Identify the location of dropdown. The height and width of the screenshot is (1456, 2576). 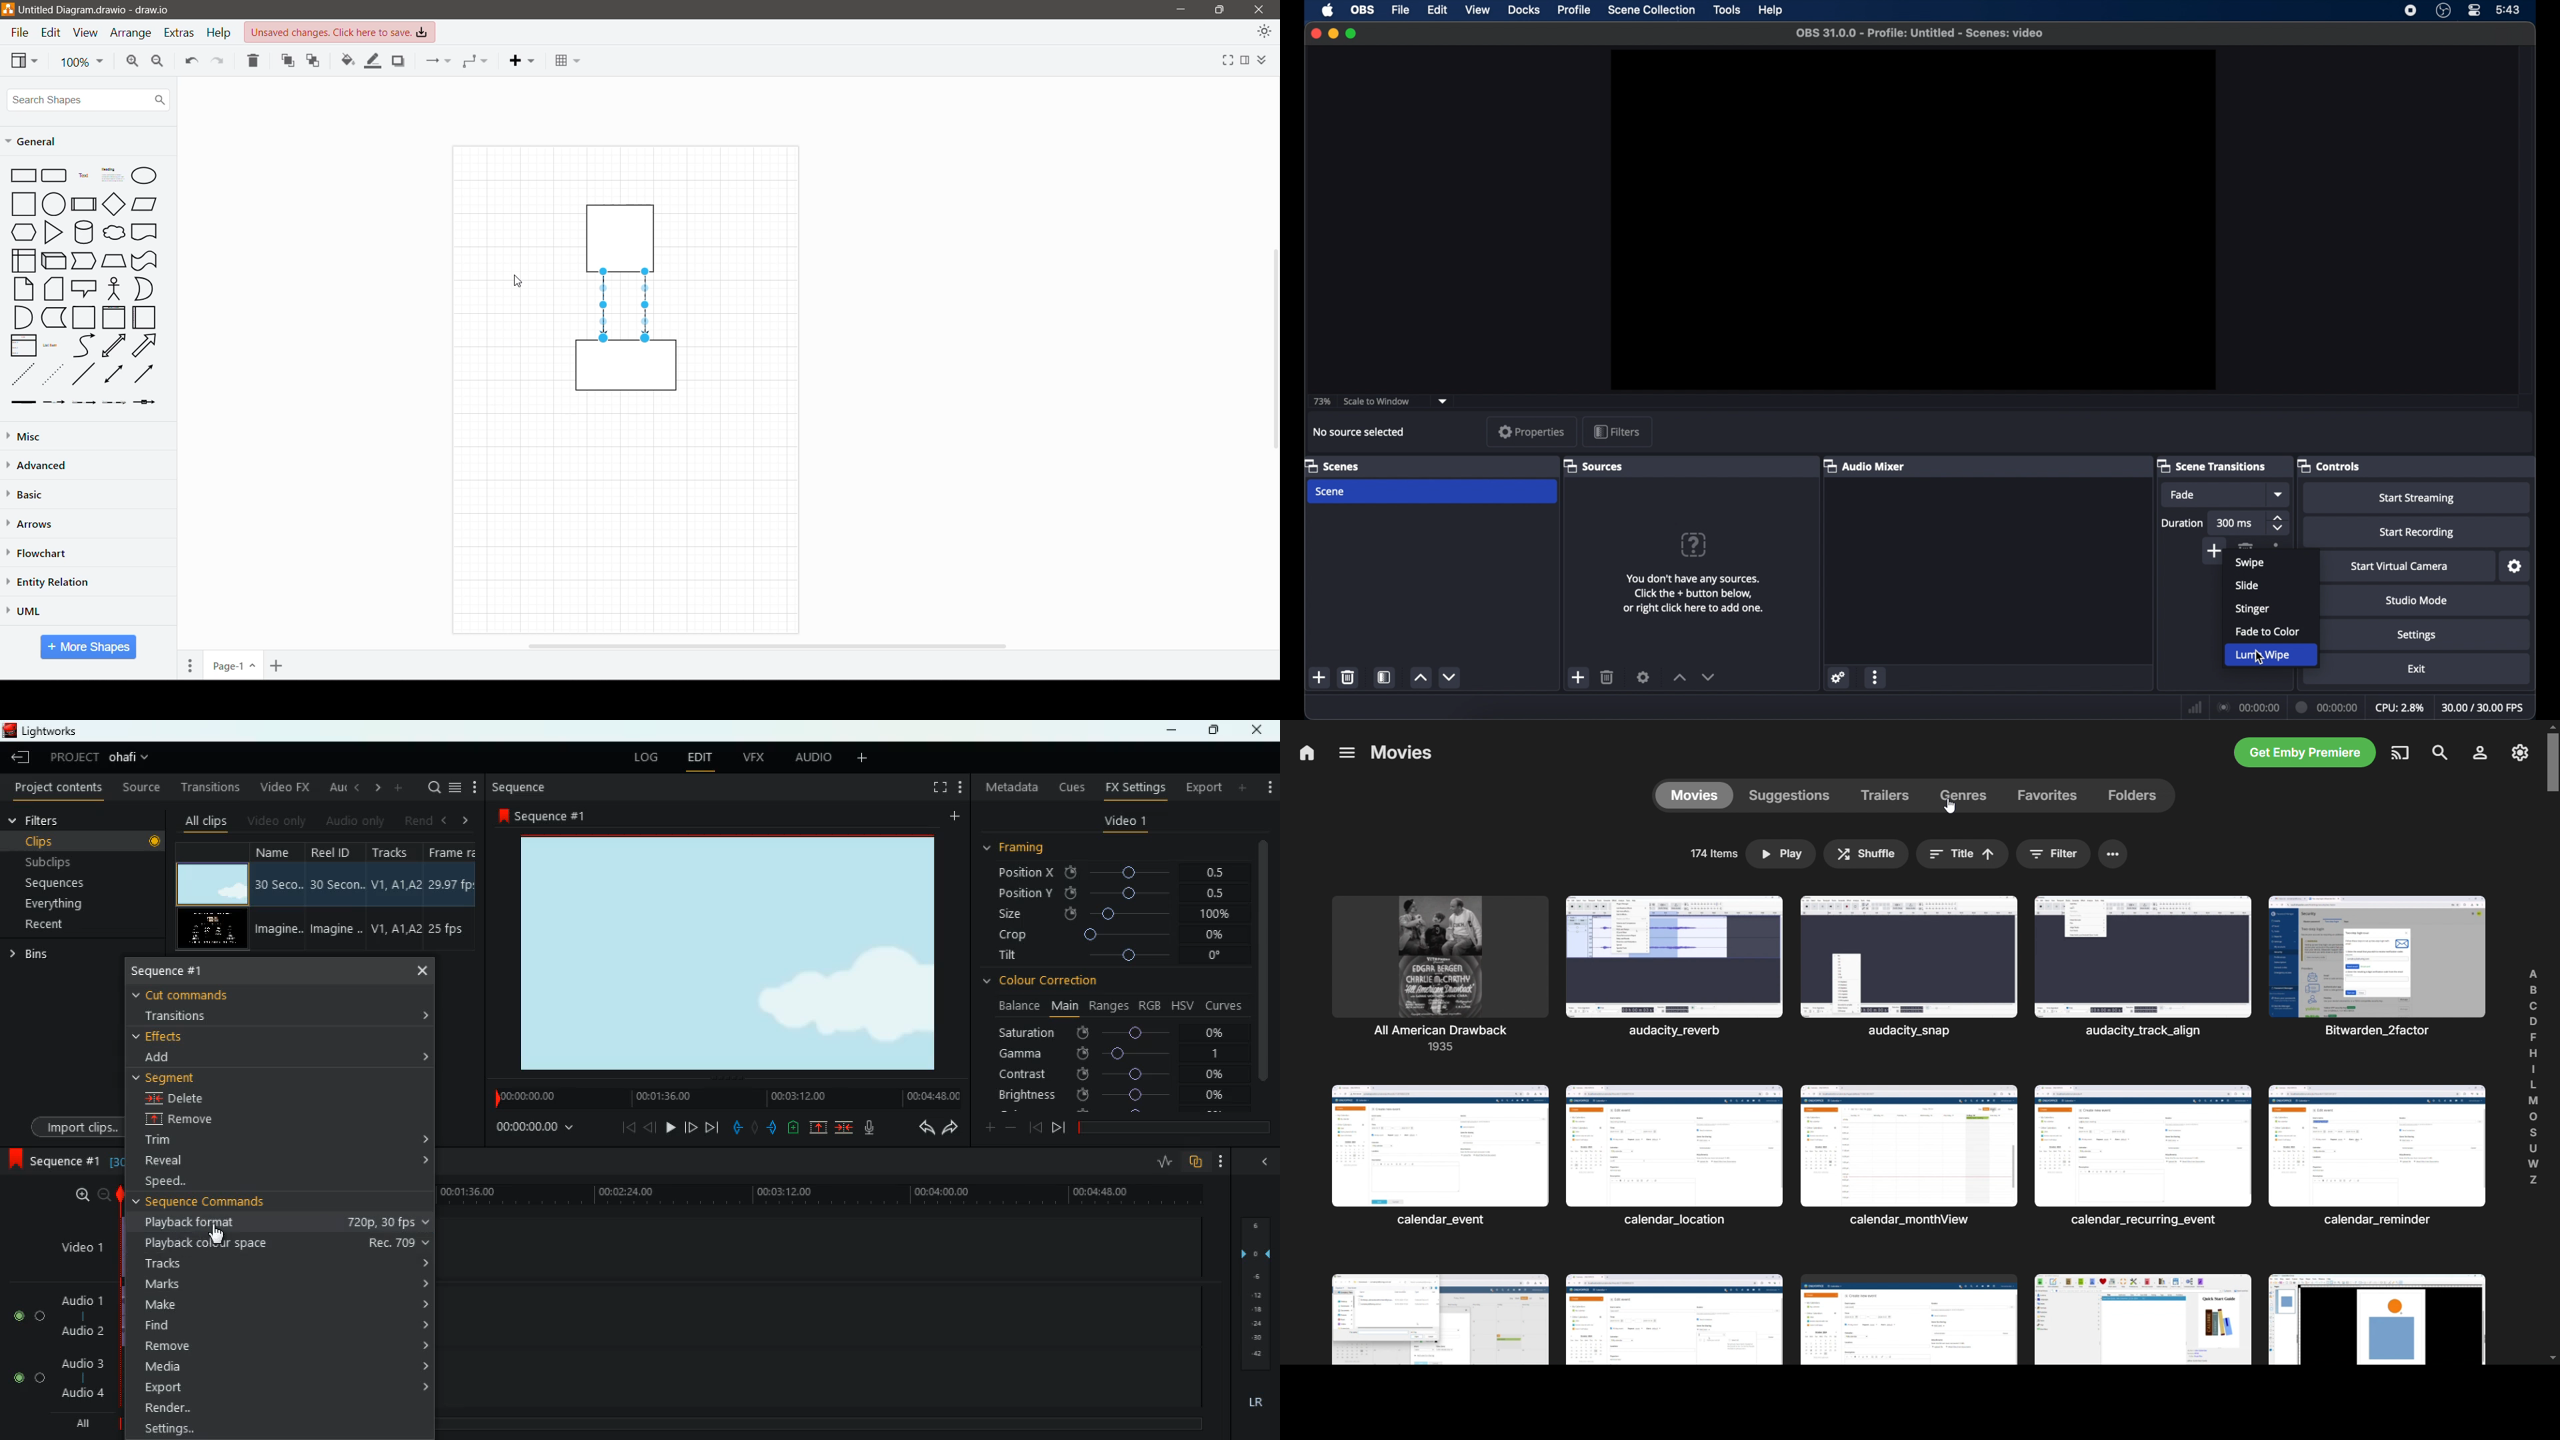
(2277, 493).